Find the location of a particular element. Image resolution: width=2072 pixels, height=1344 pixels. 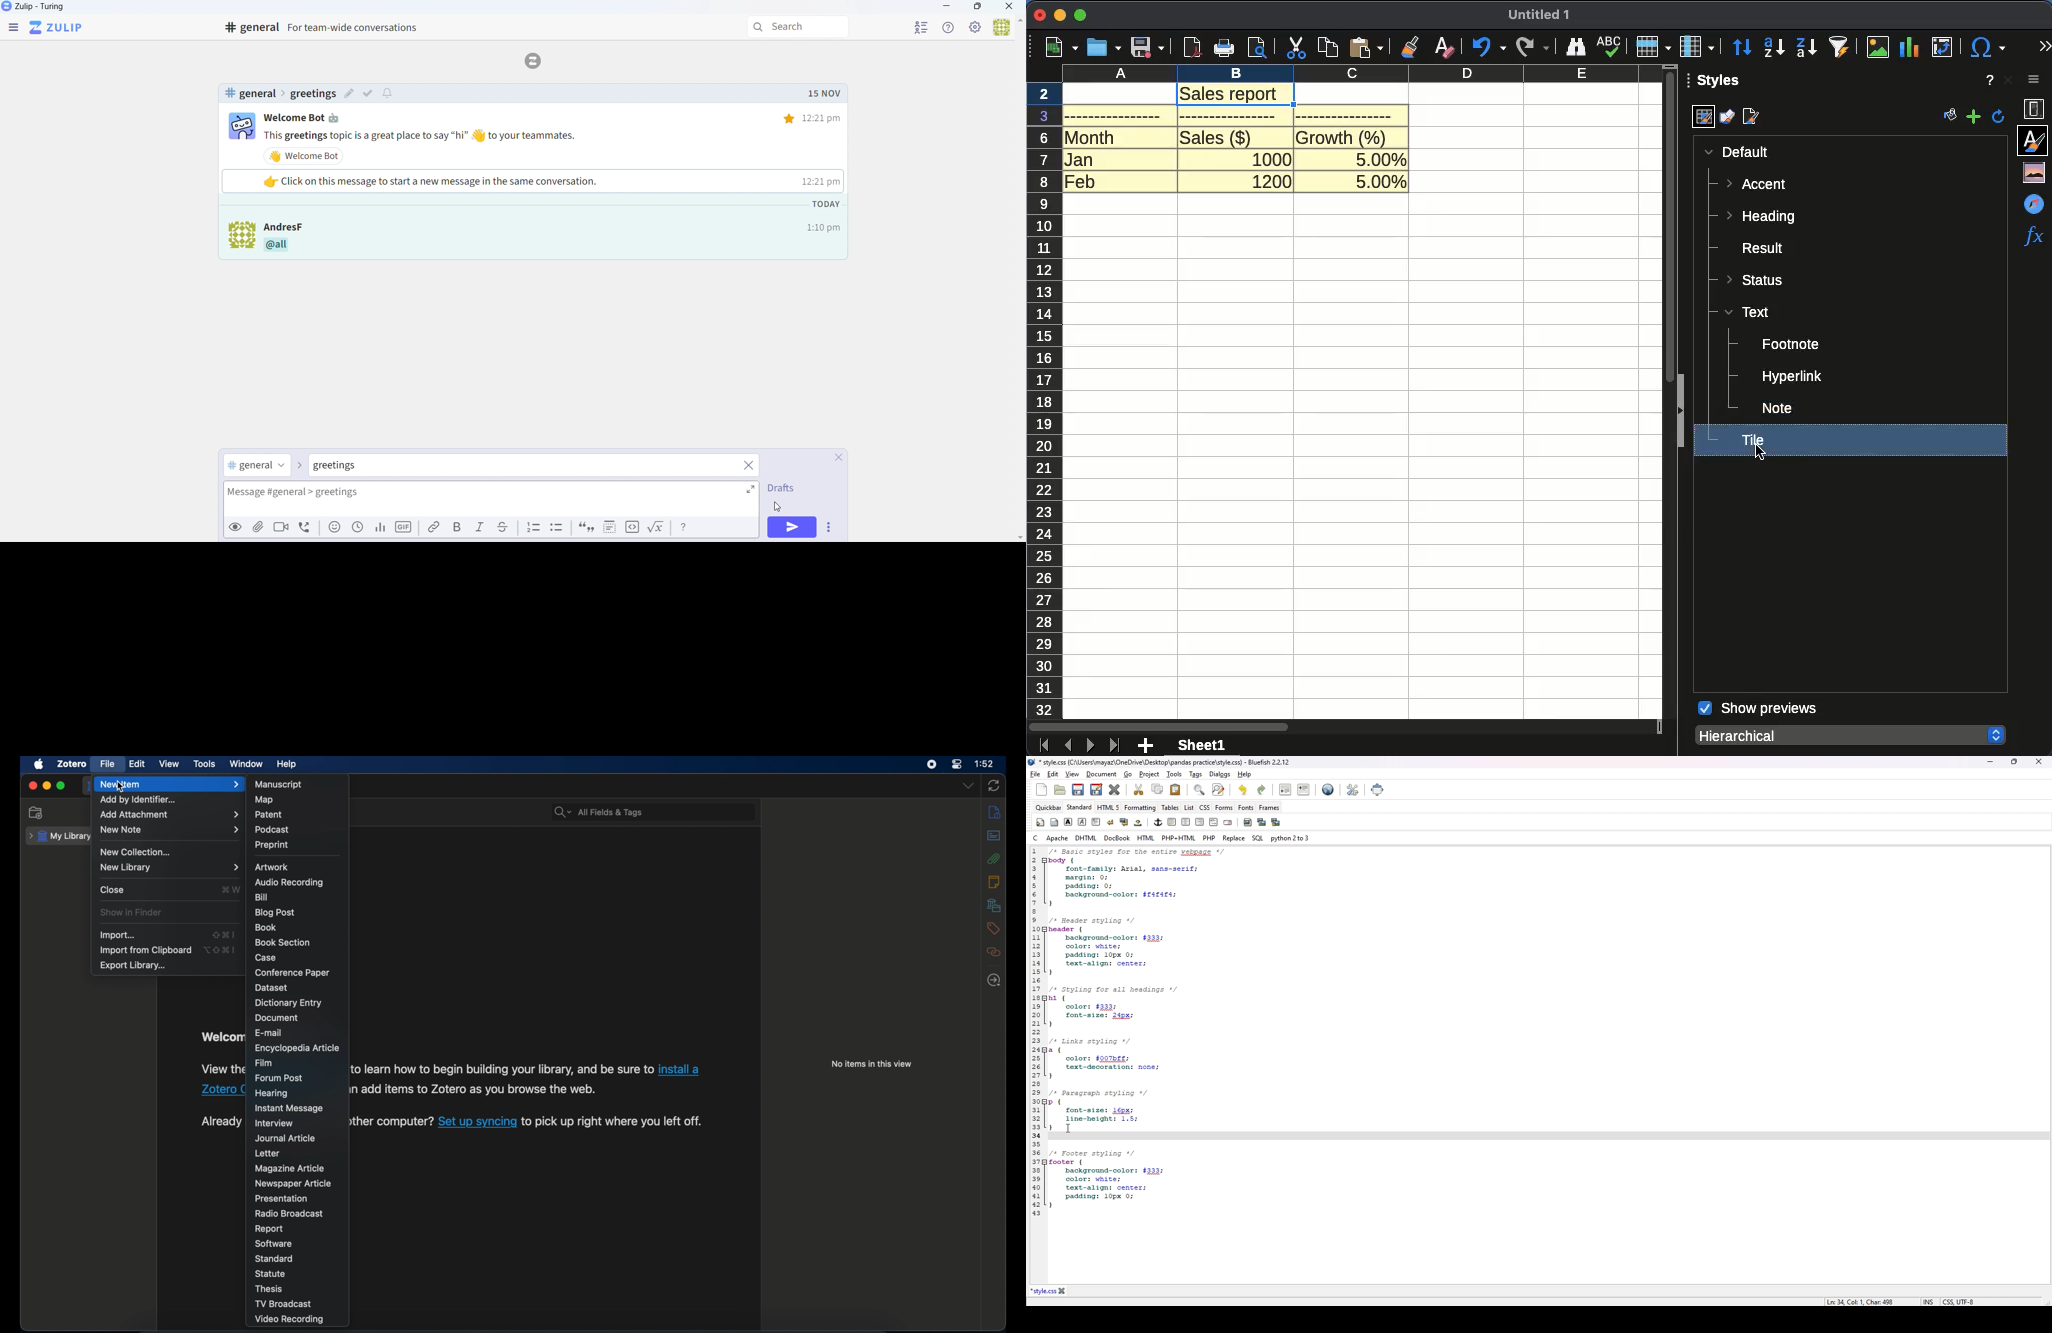

Voicecall is located at coordinates (307, 528).